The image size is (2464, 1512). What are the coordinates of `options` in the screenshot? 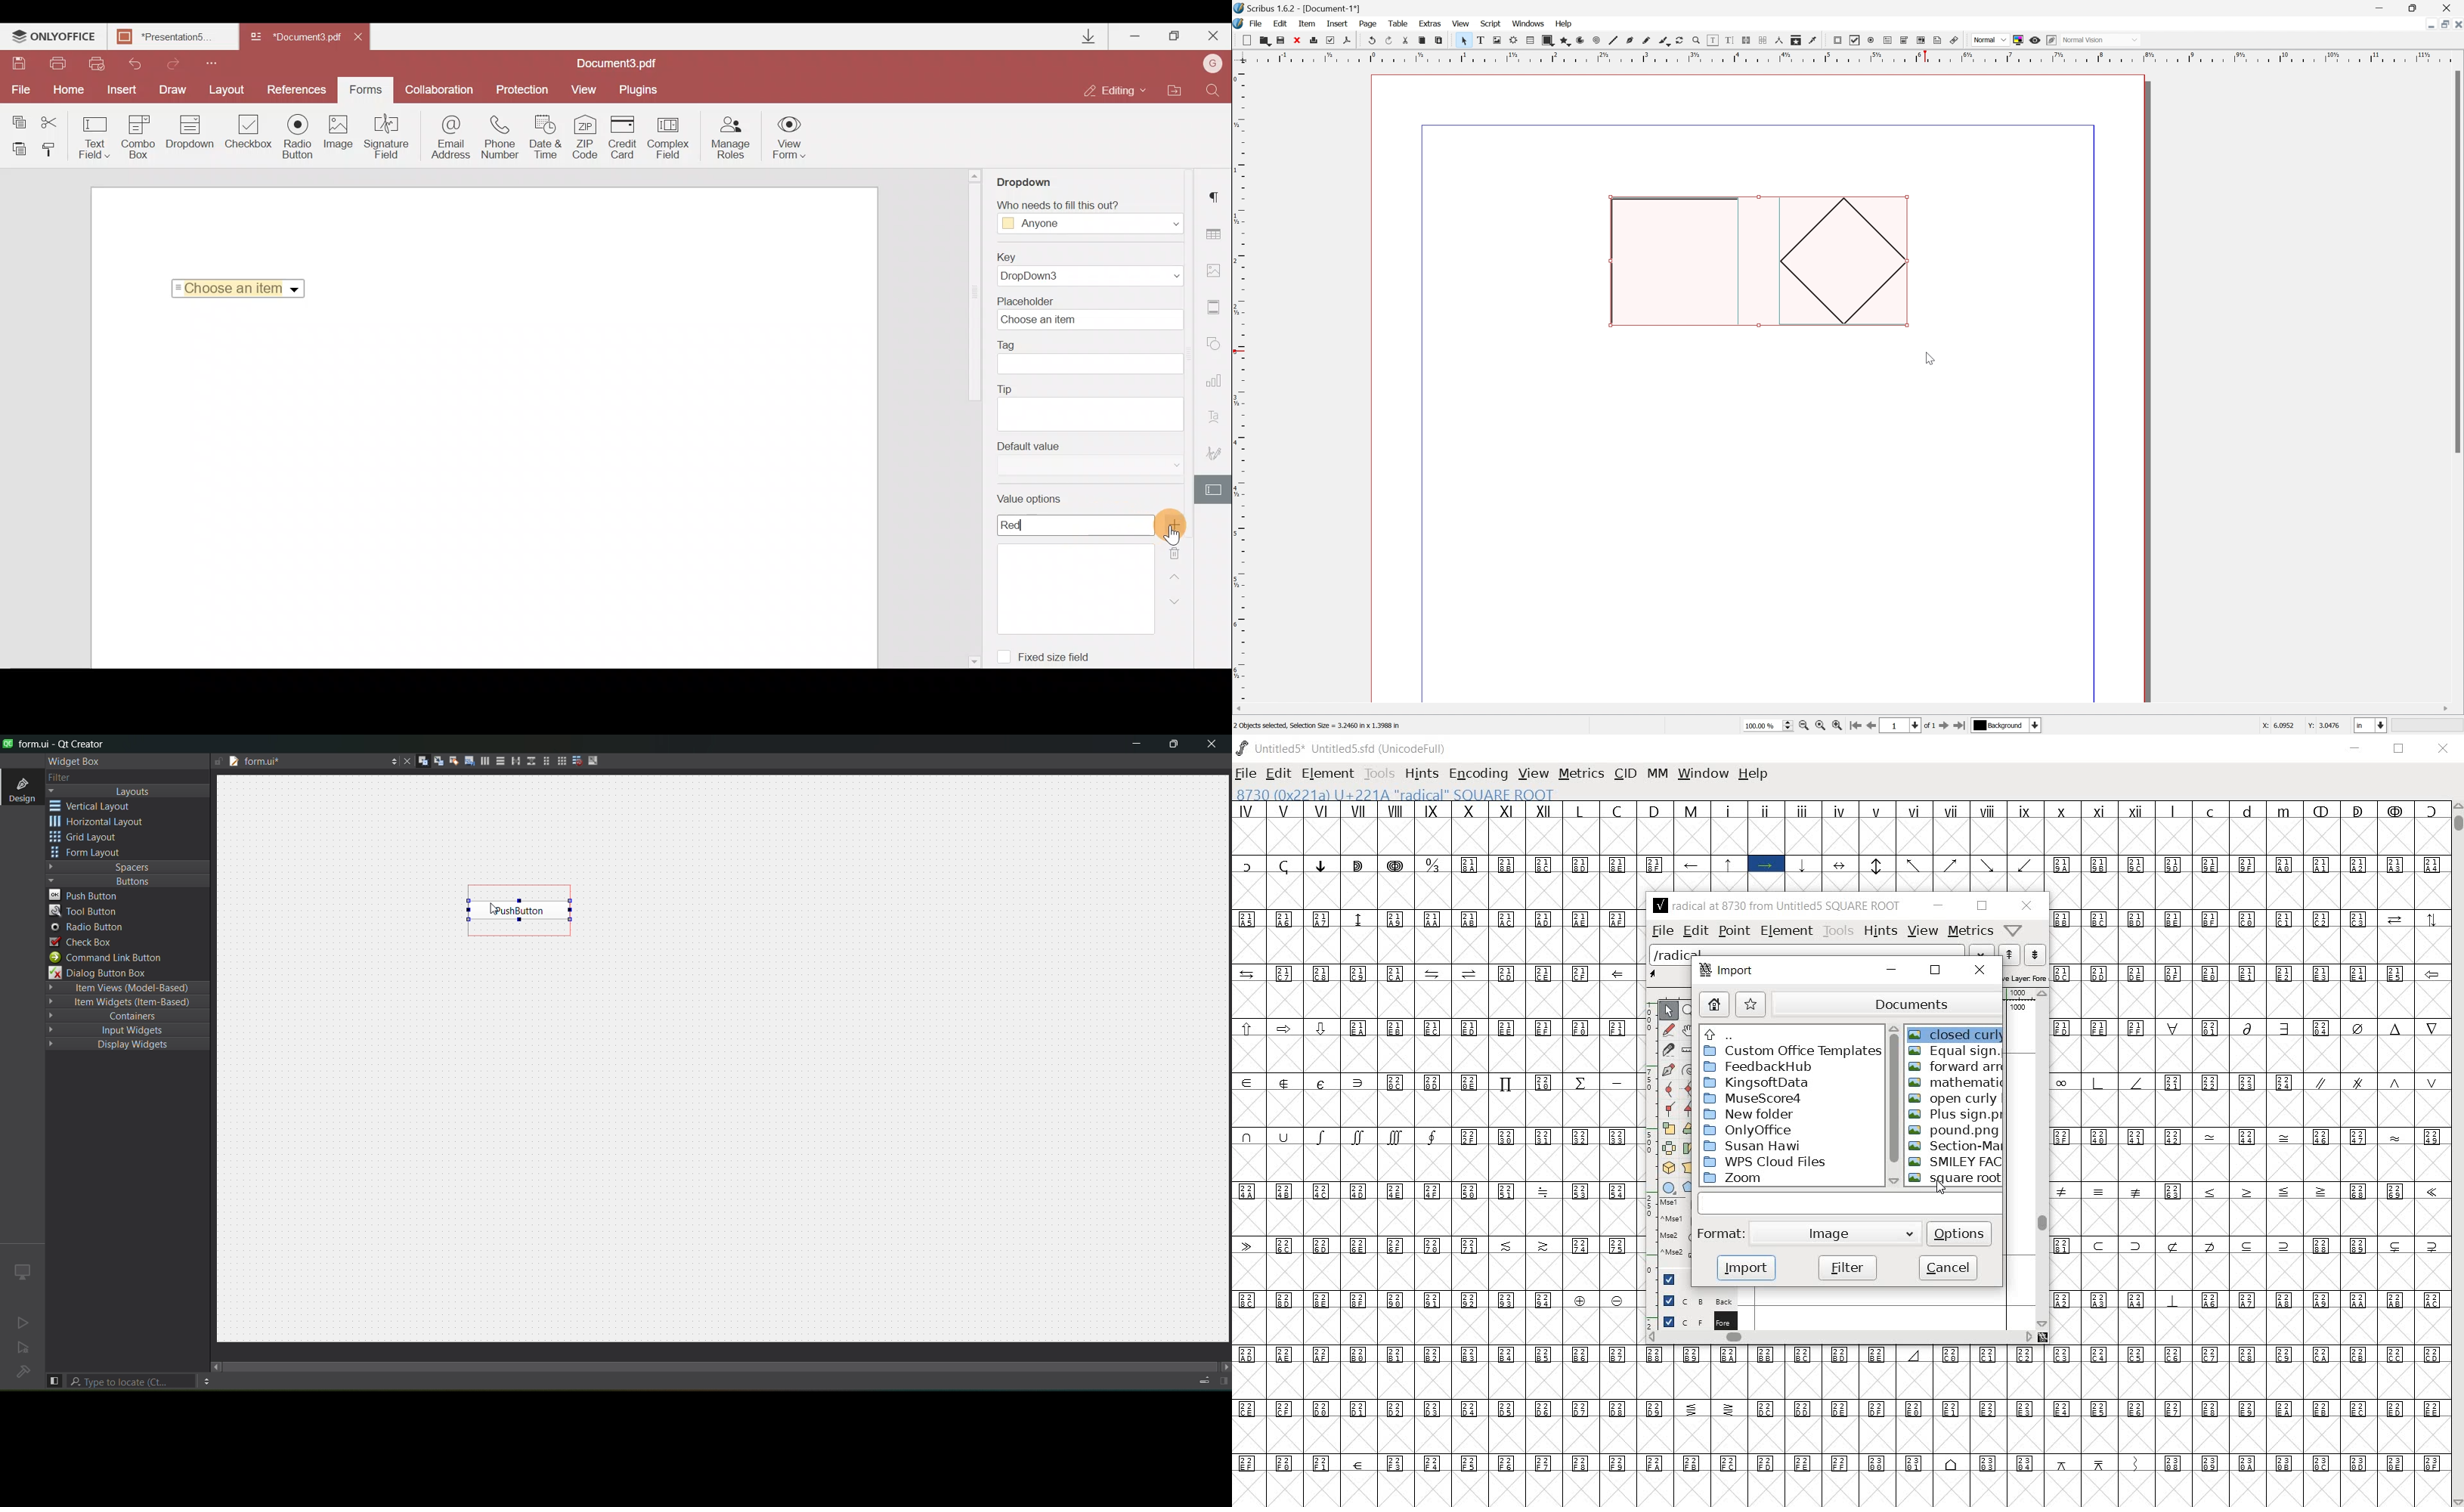 It's located at (206, 1381).